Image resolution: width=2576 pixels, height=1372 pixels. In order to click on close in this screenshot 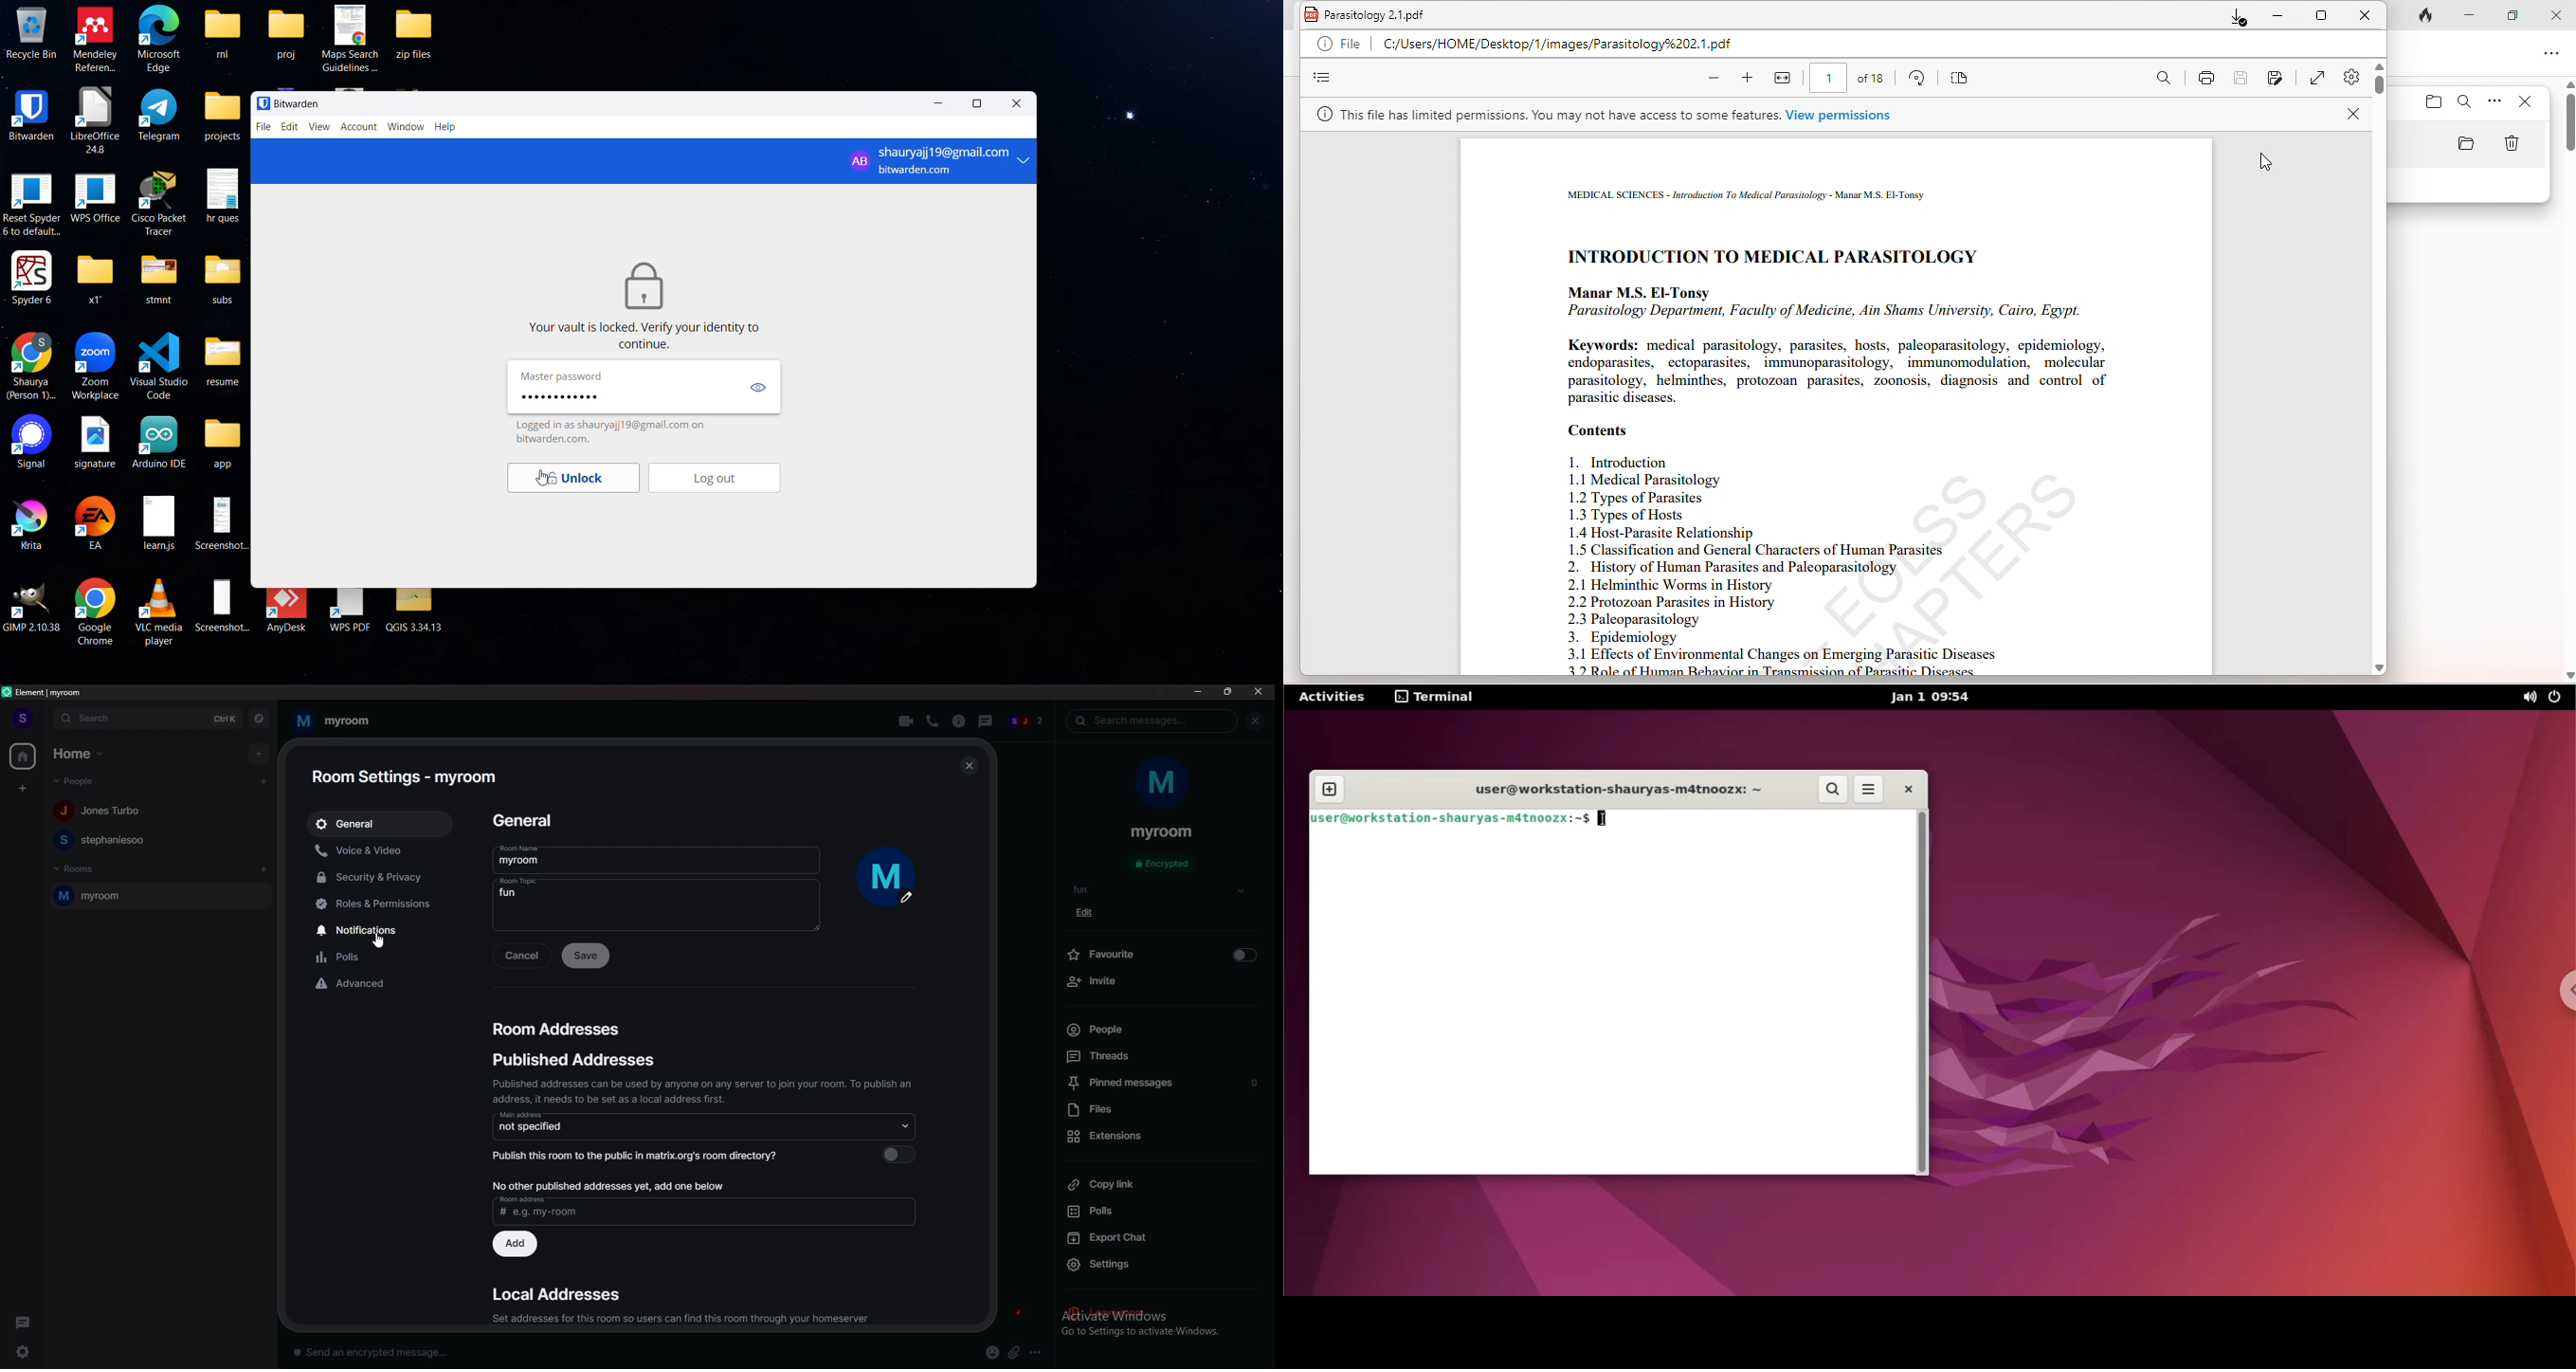, I will do `click(2527, 102)`.